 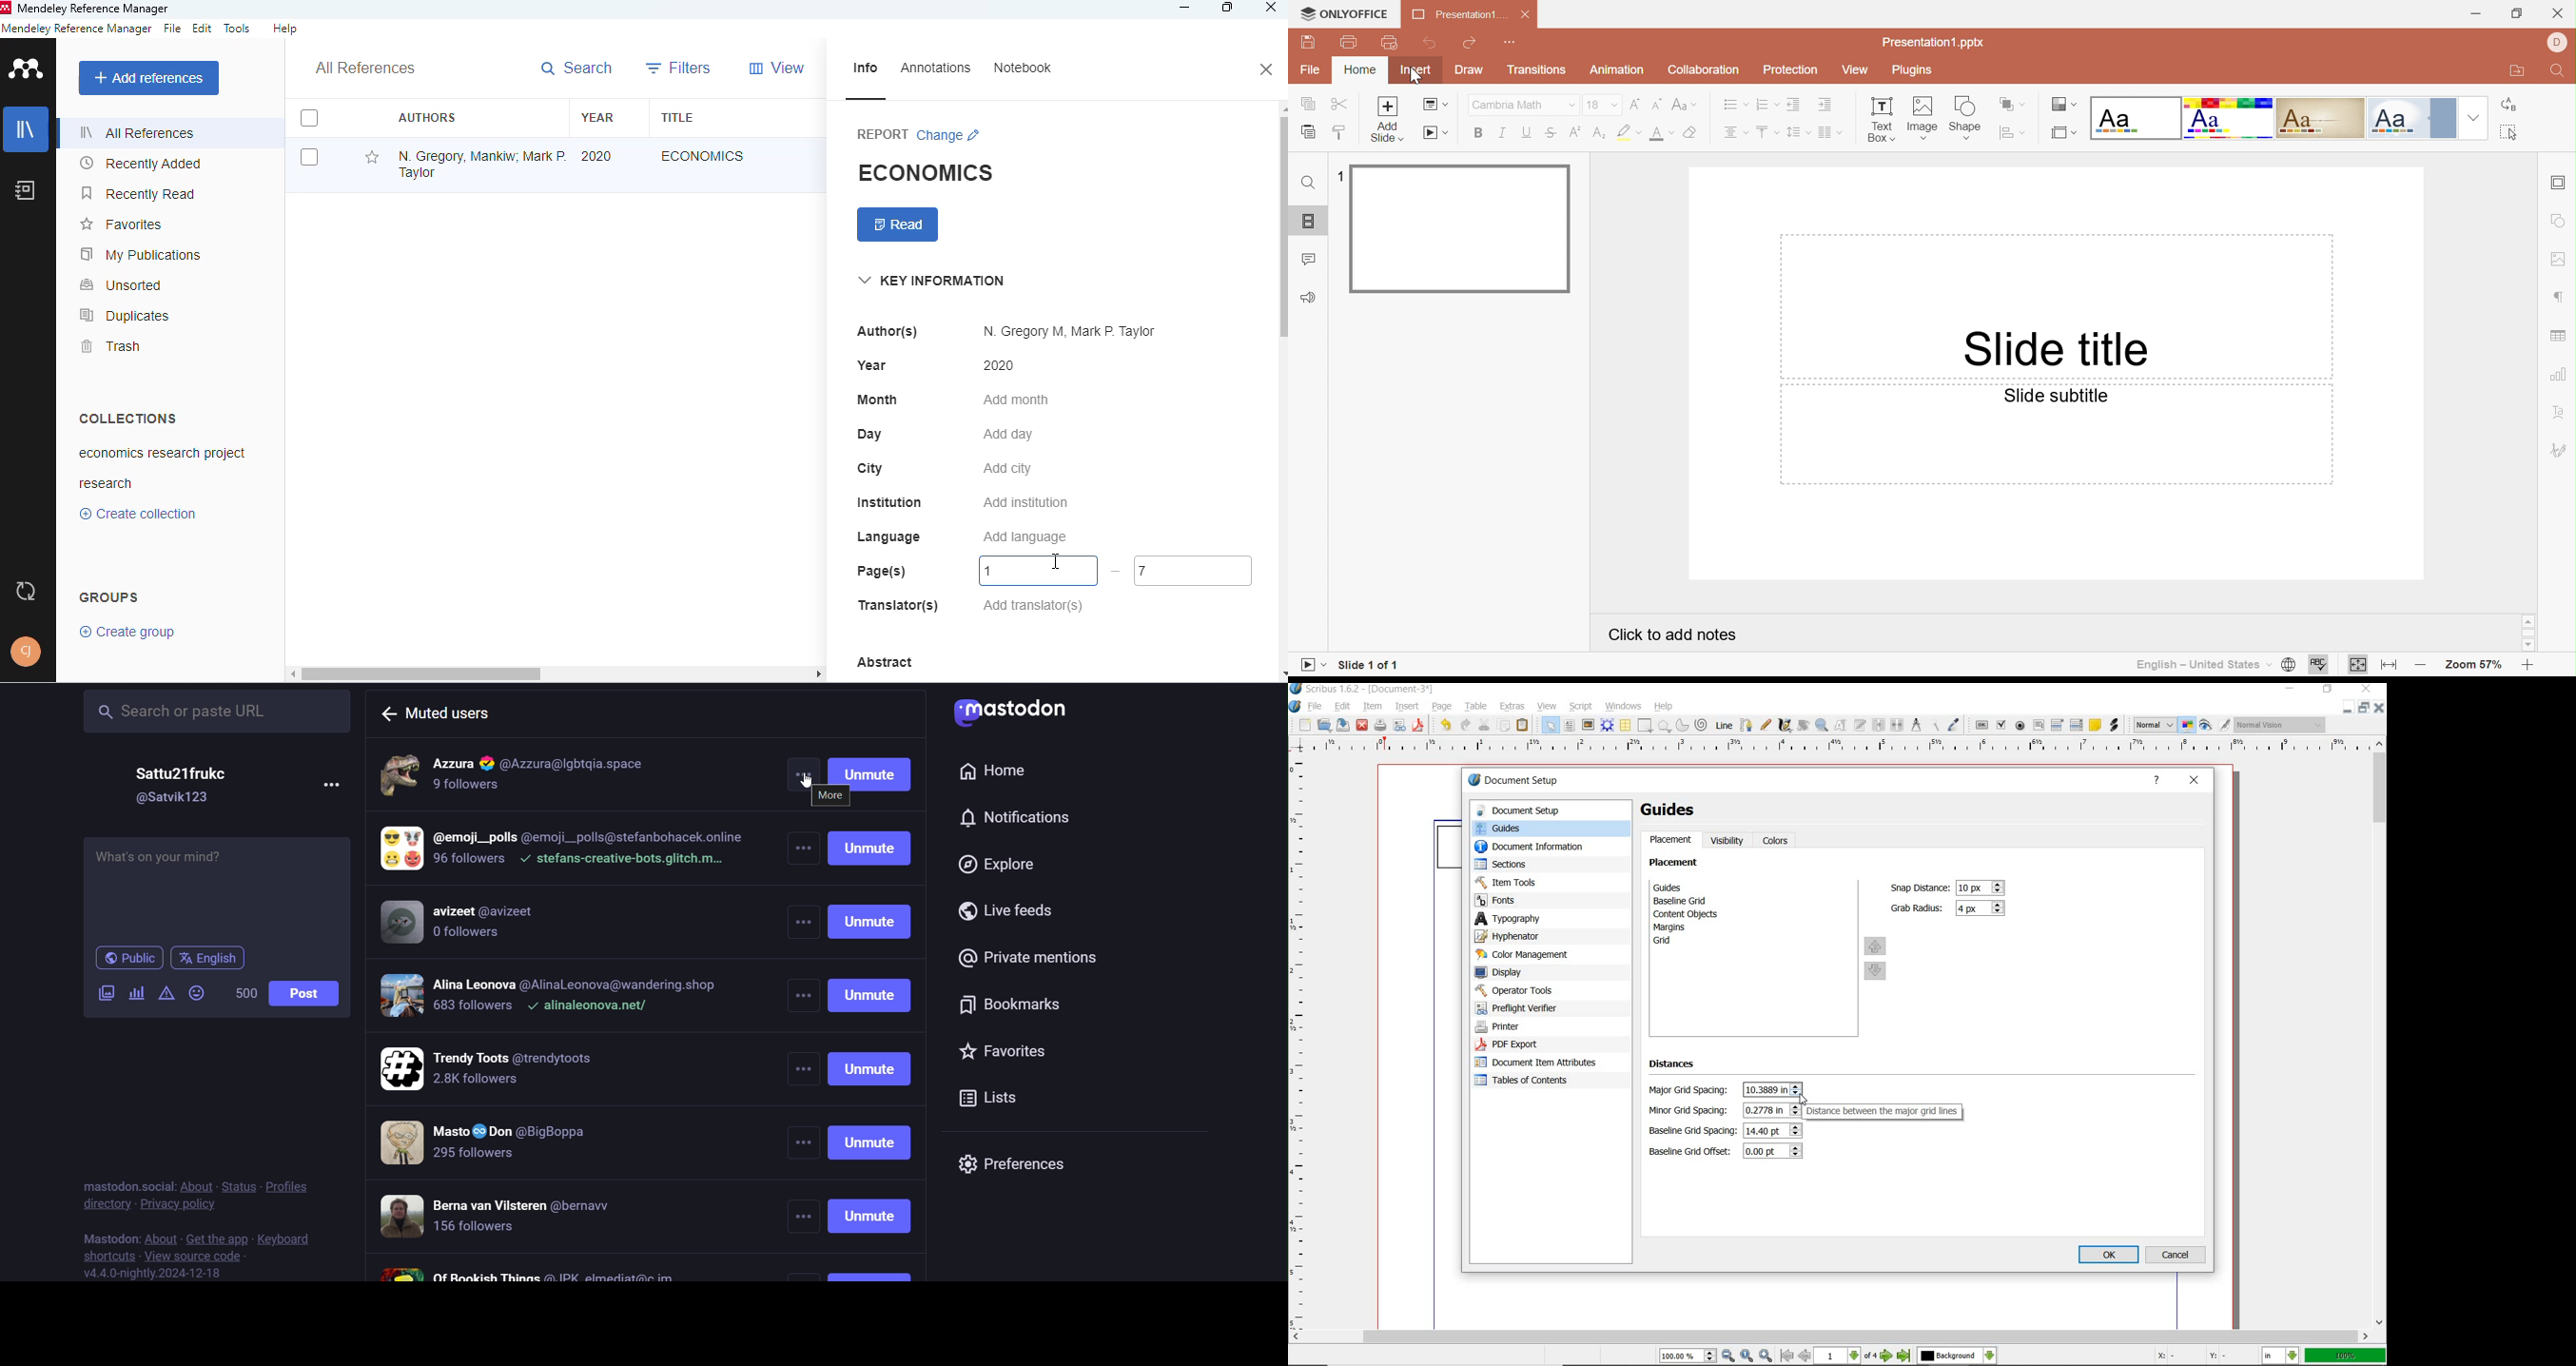 What do you see at coordinates (2367, 689) in the screenshot?
I see `close` at bounding box center [2367, 689].